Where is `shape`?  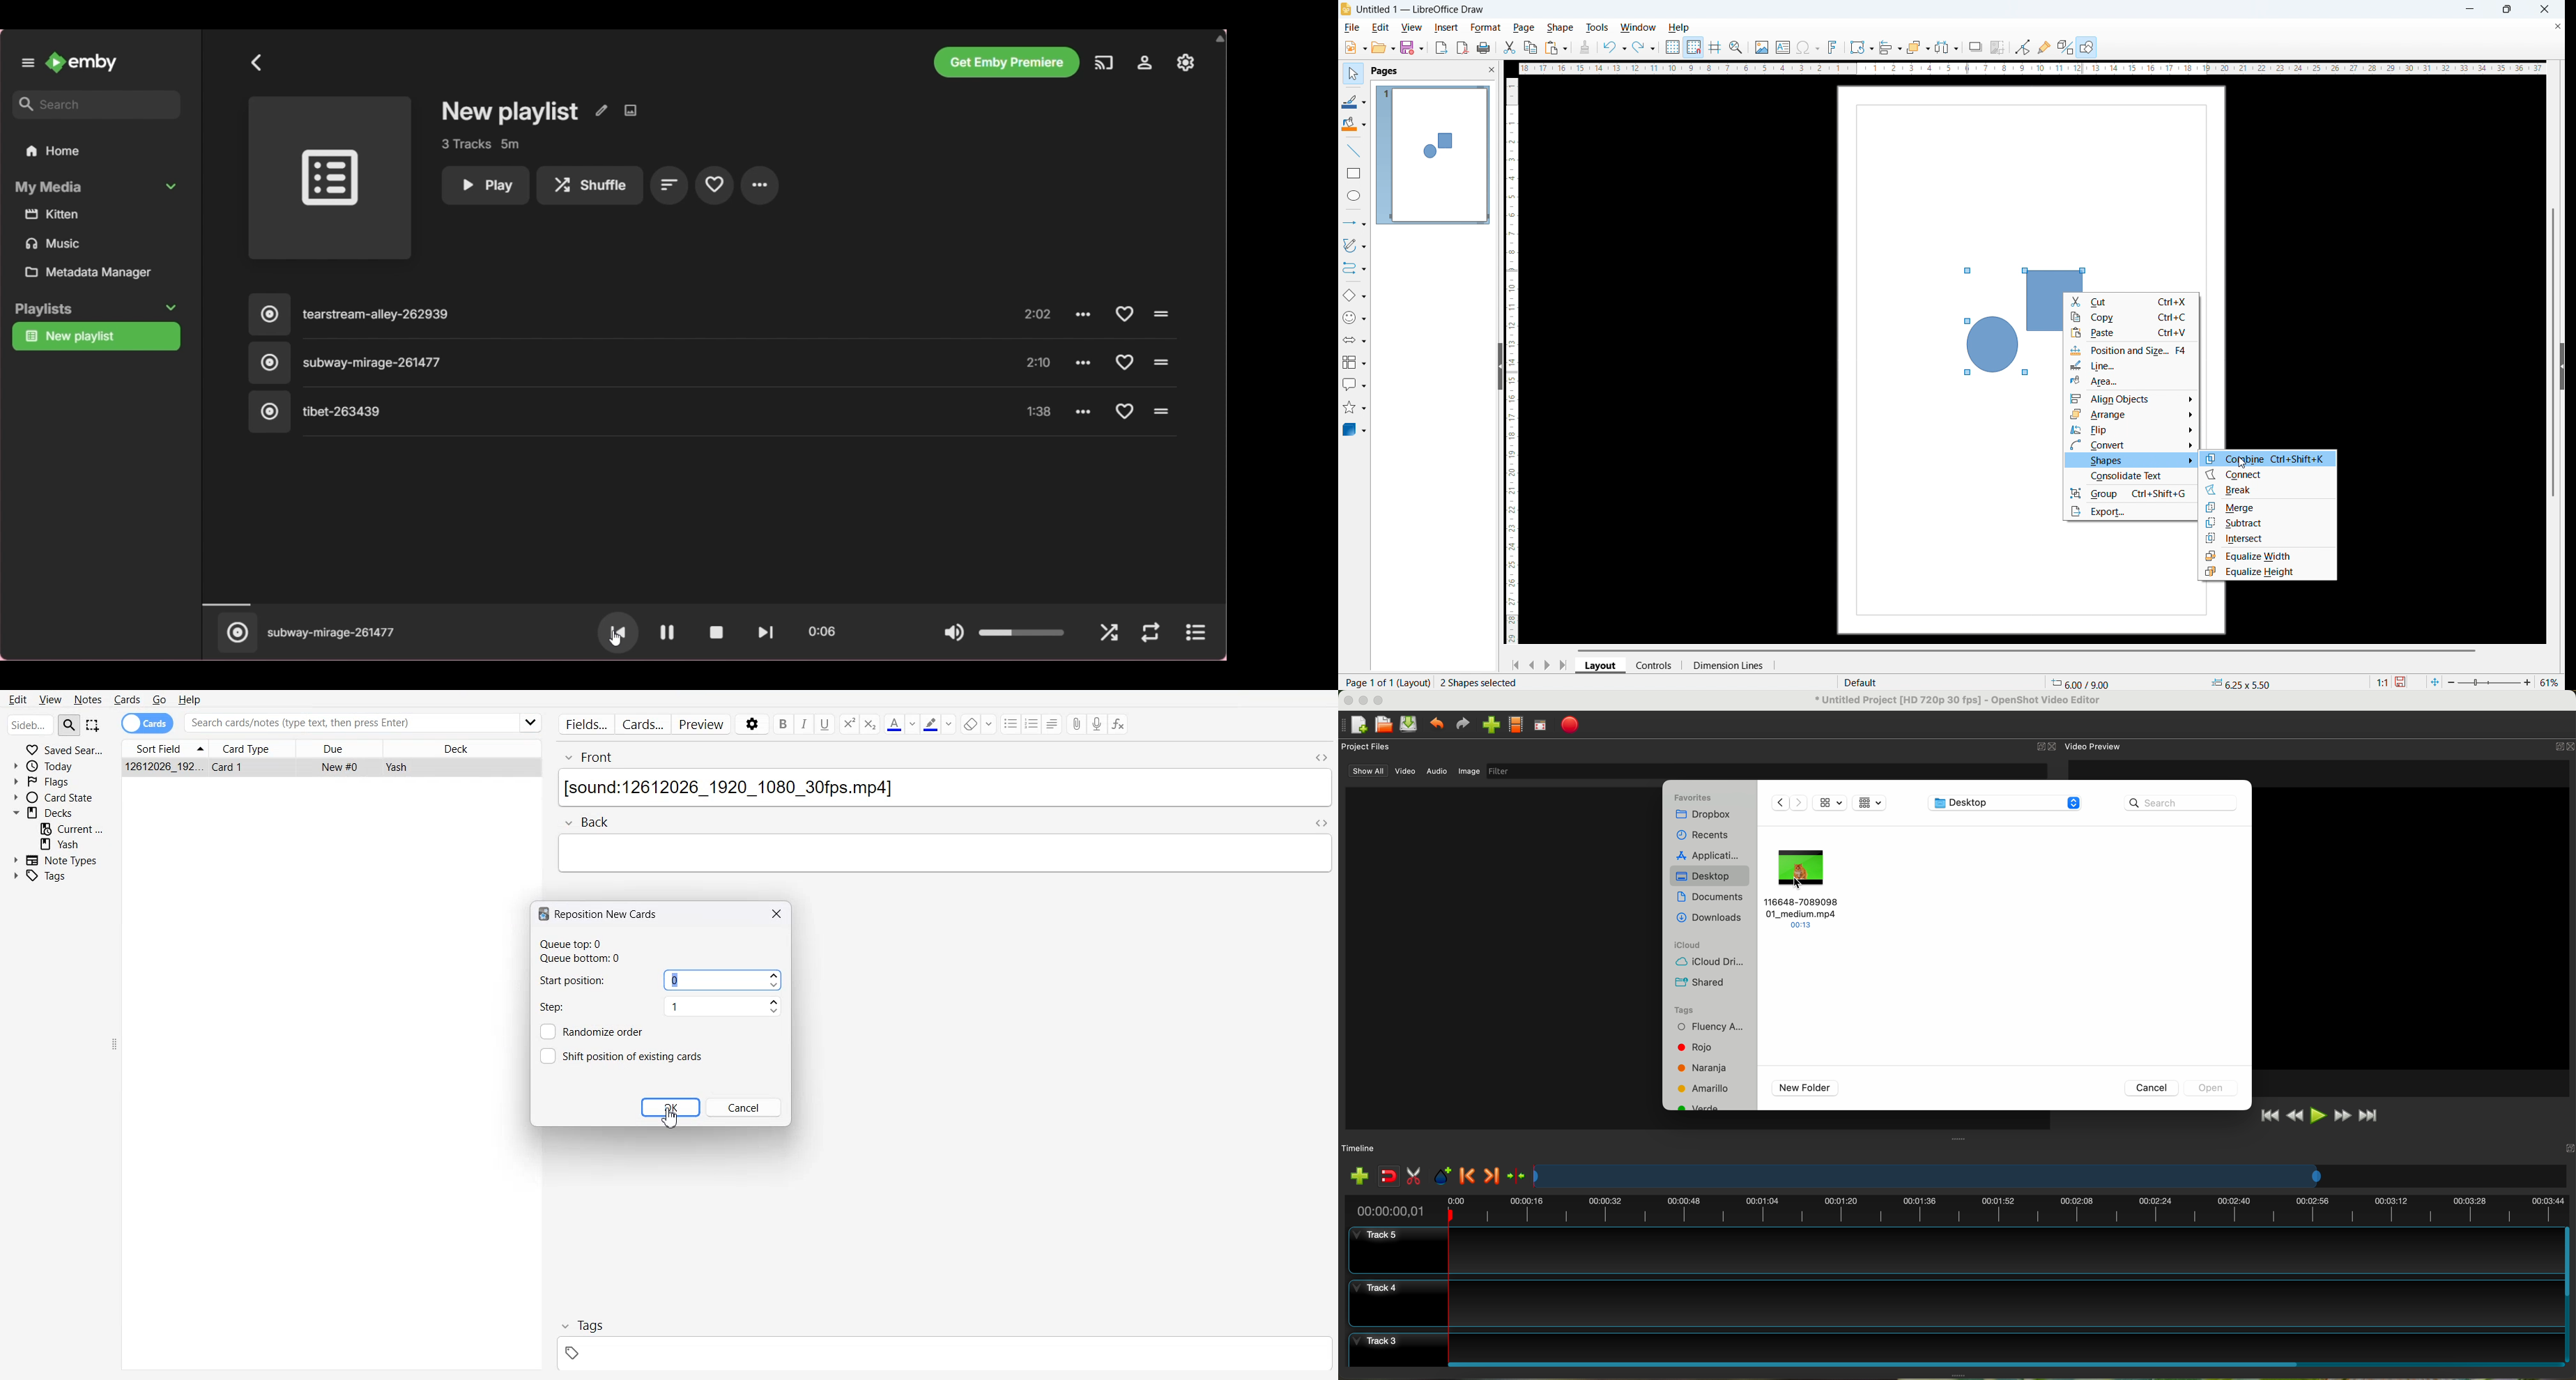
shape is located at coordinates (1561, 27).